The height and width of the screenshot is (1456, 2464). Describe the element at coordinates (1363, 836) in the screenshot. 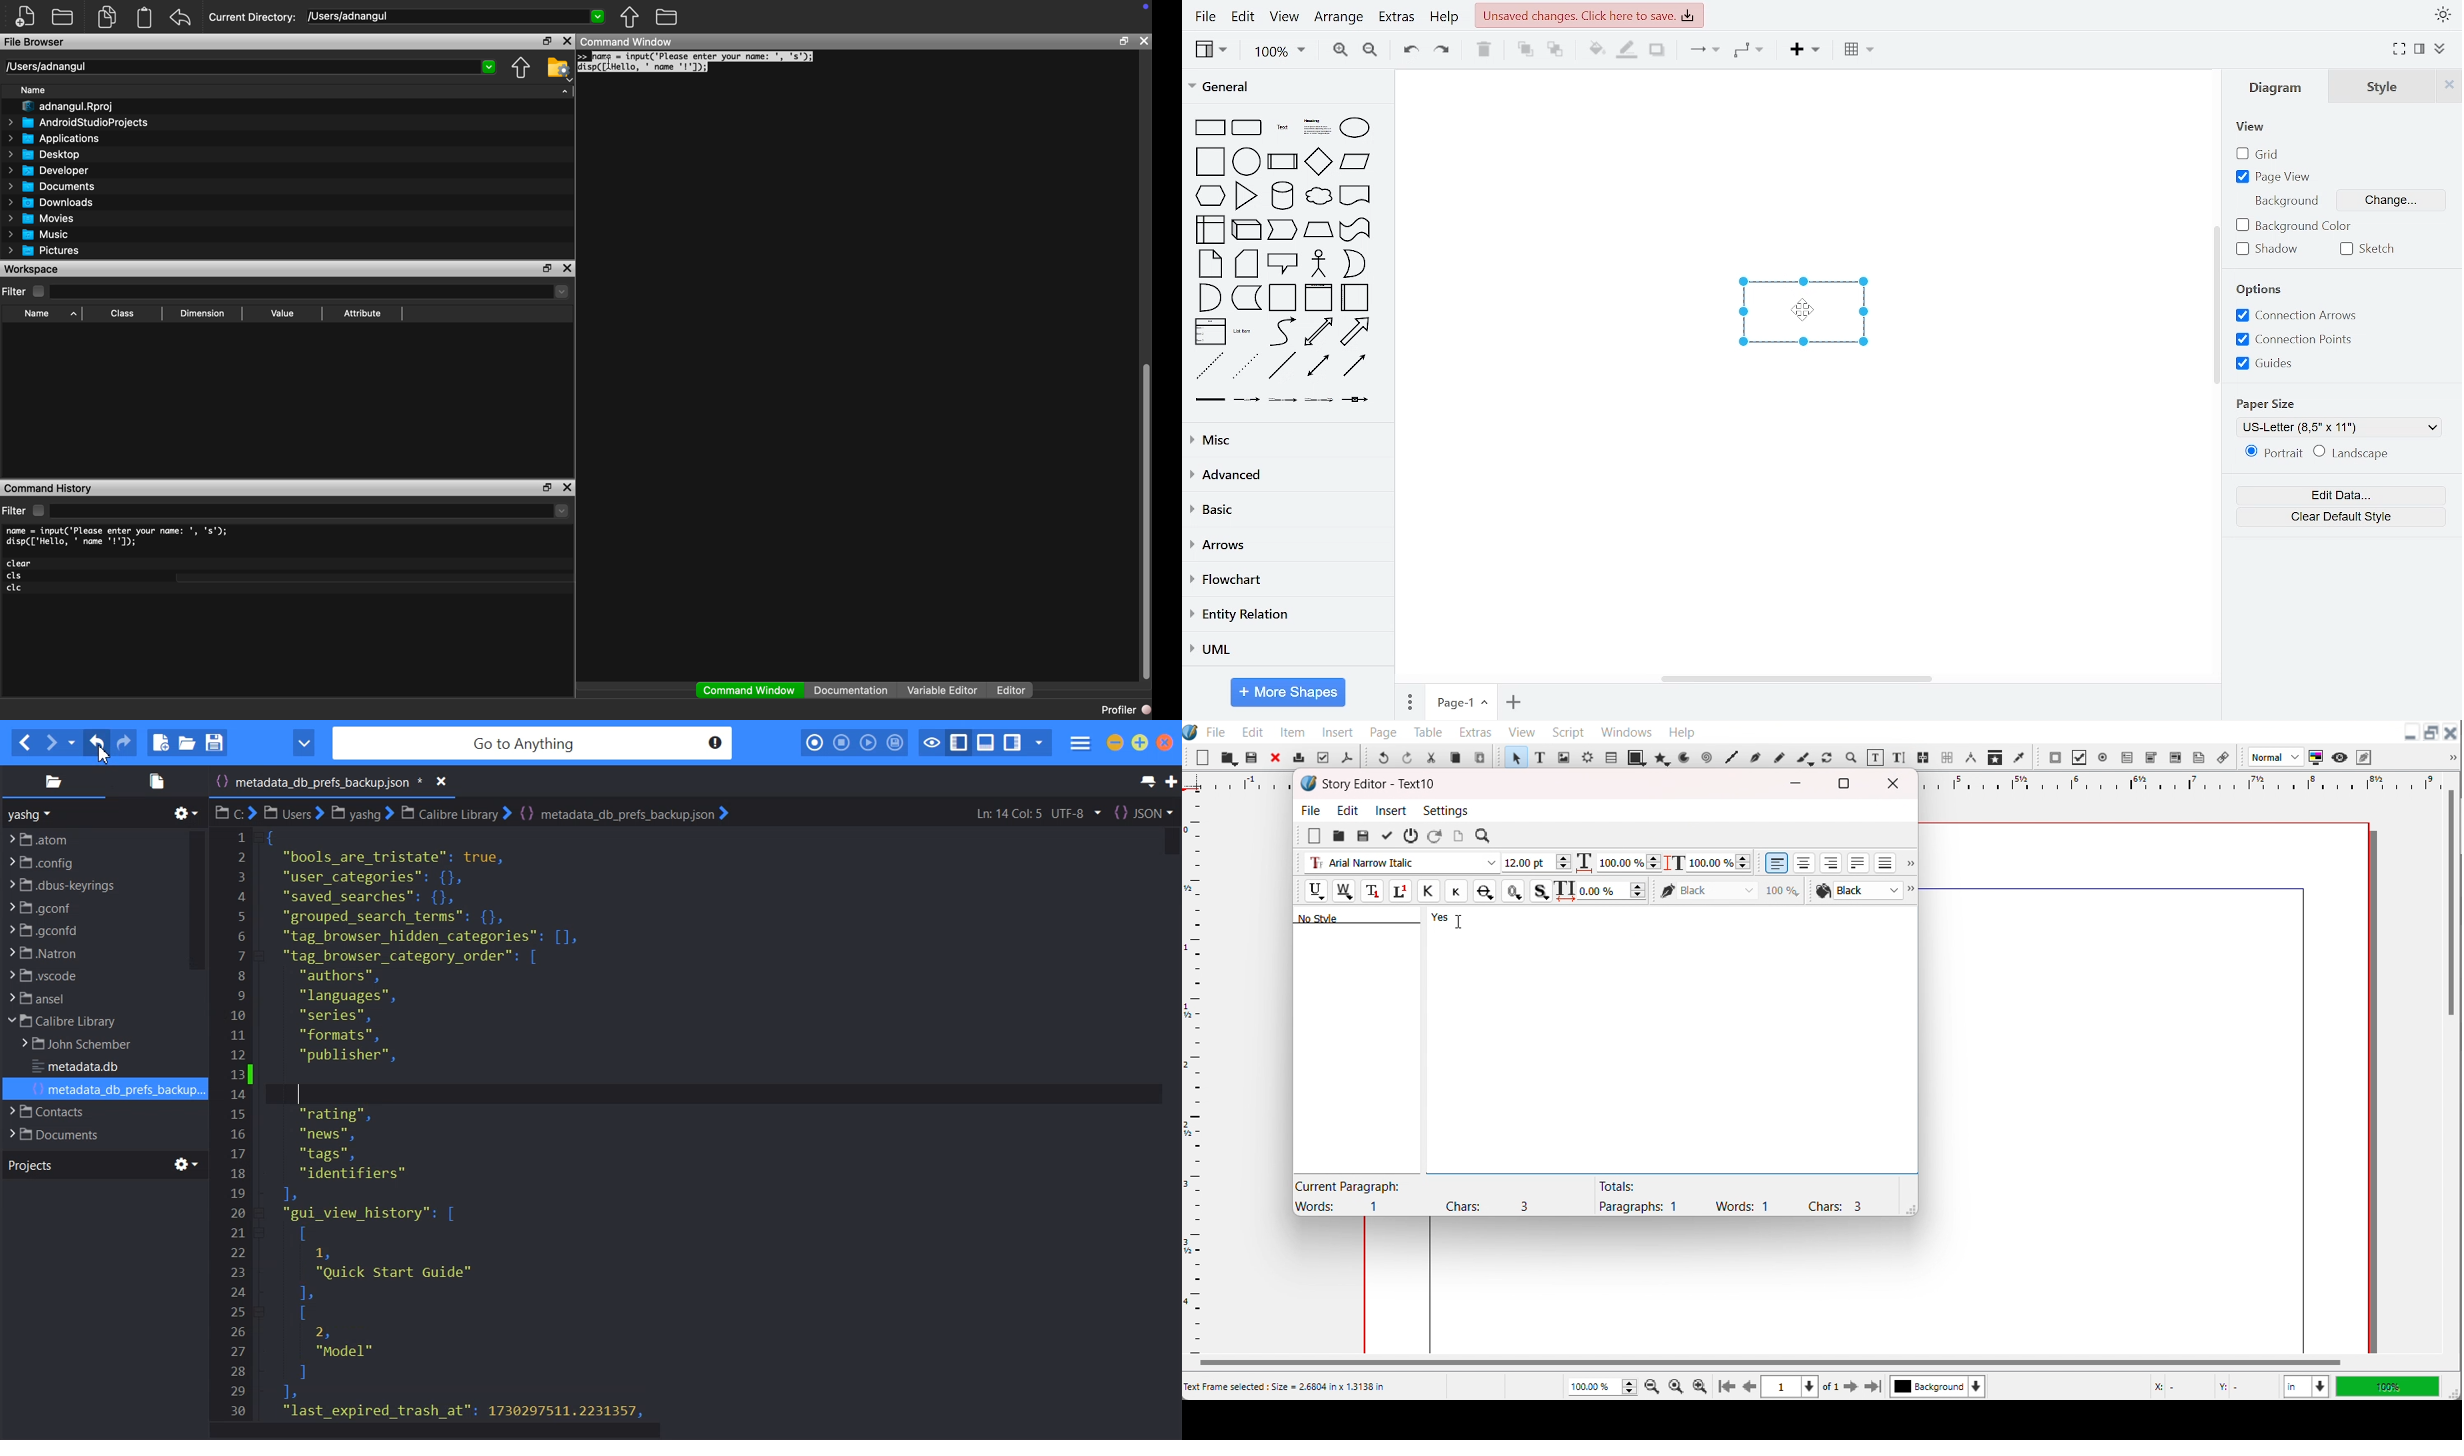

I see `Save` at that location.